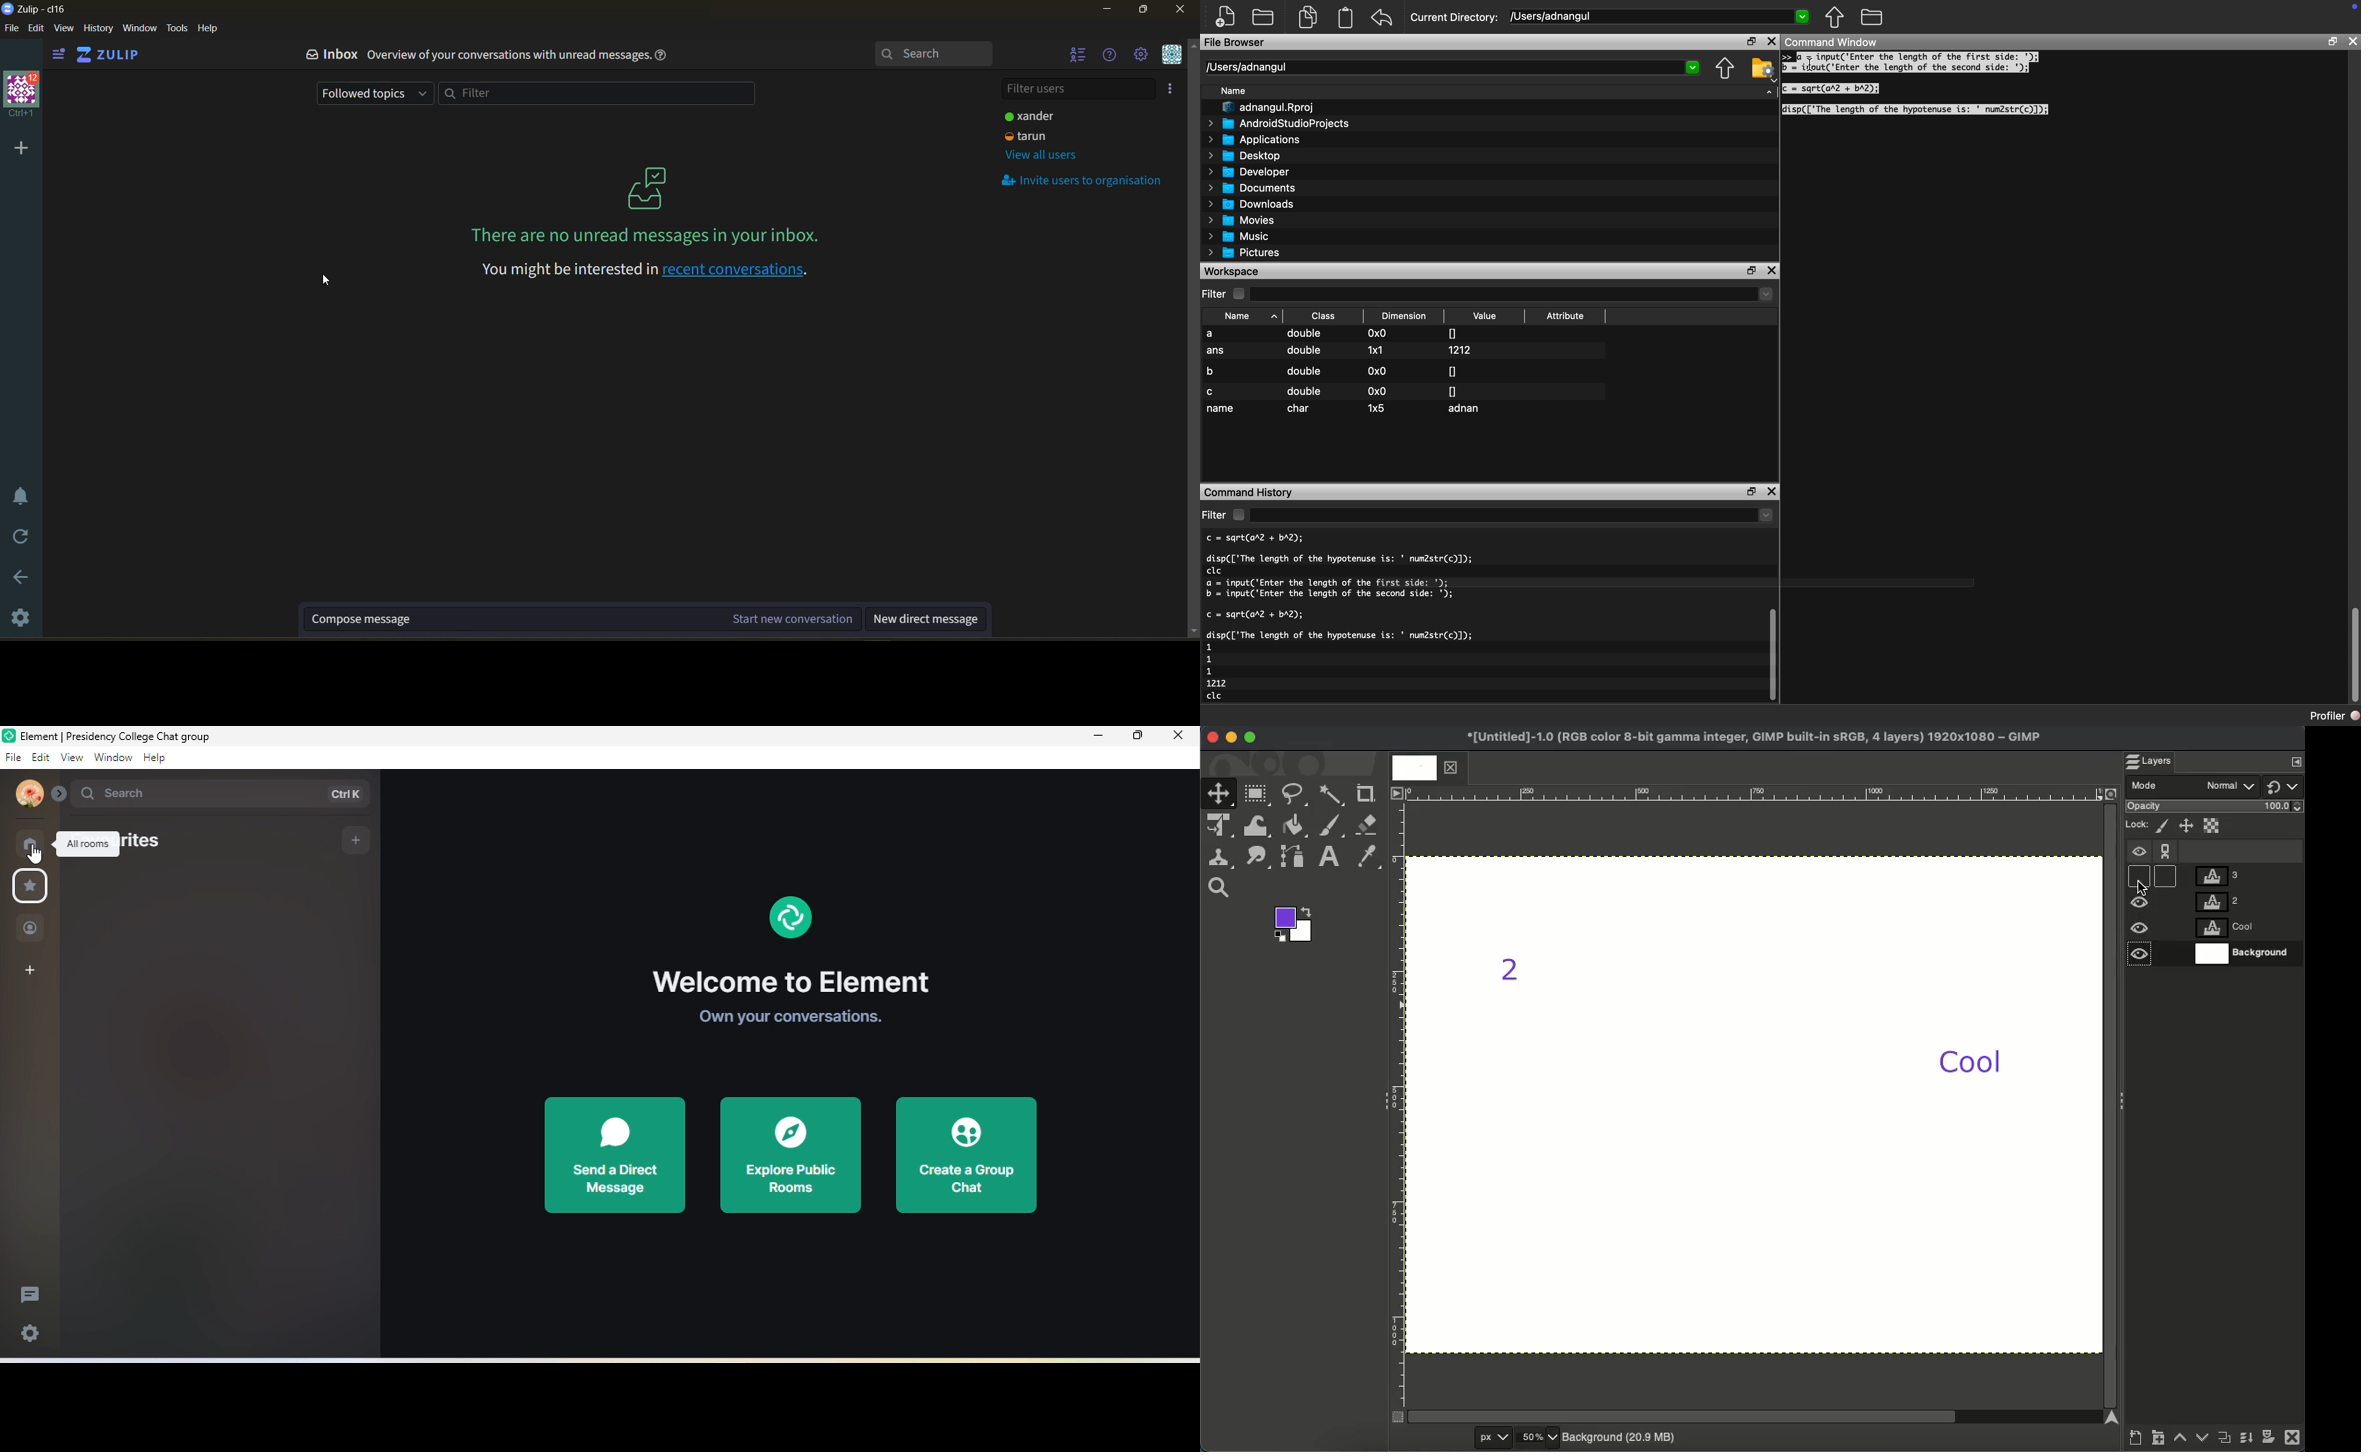 Image resolution: width=2380 pixels, height=1456 pixels. Describe the element at coordinates (1367, 792) in the screenshot. I see `Crop` at that location.